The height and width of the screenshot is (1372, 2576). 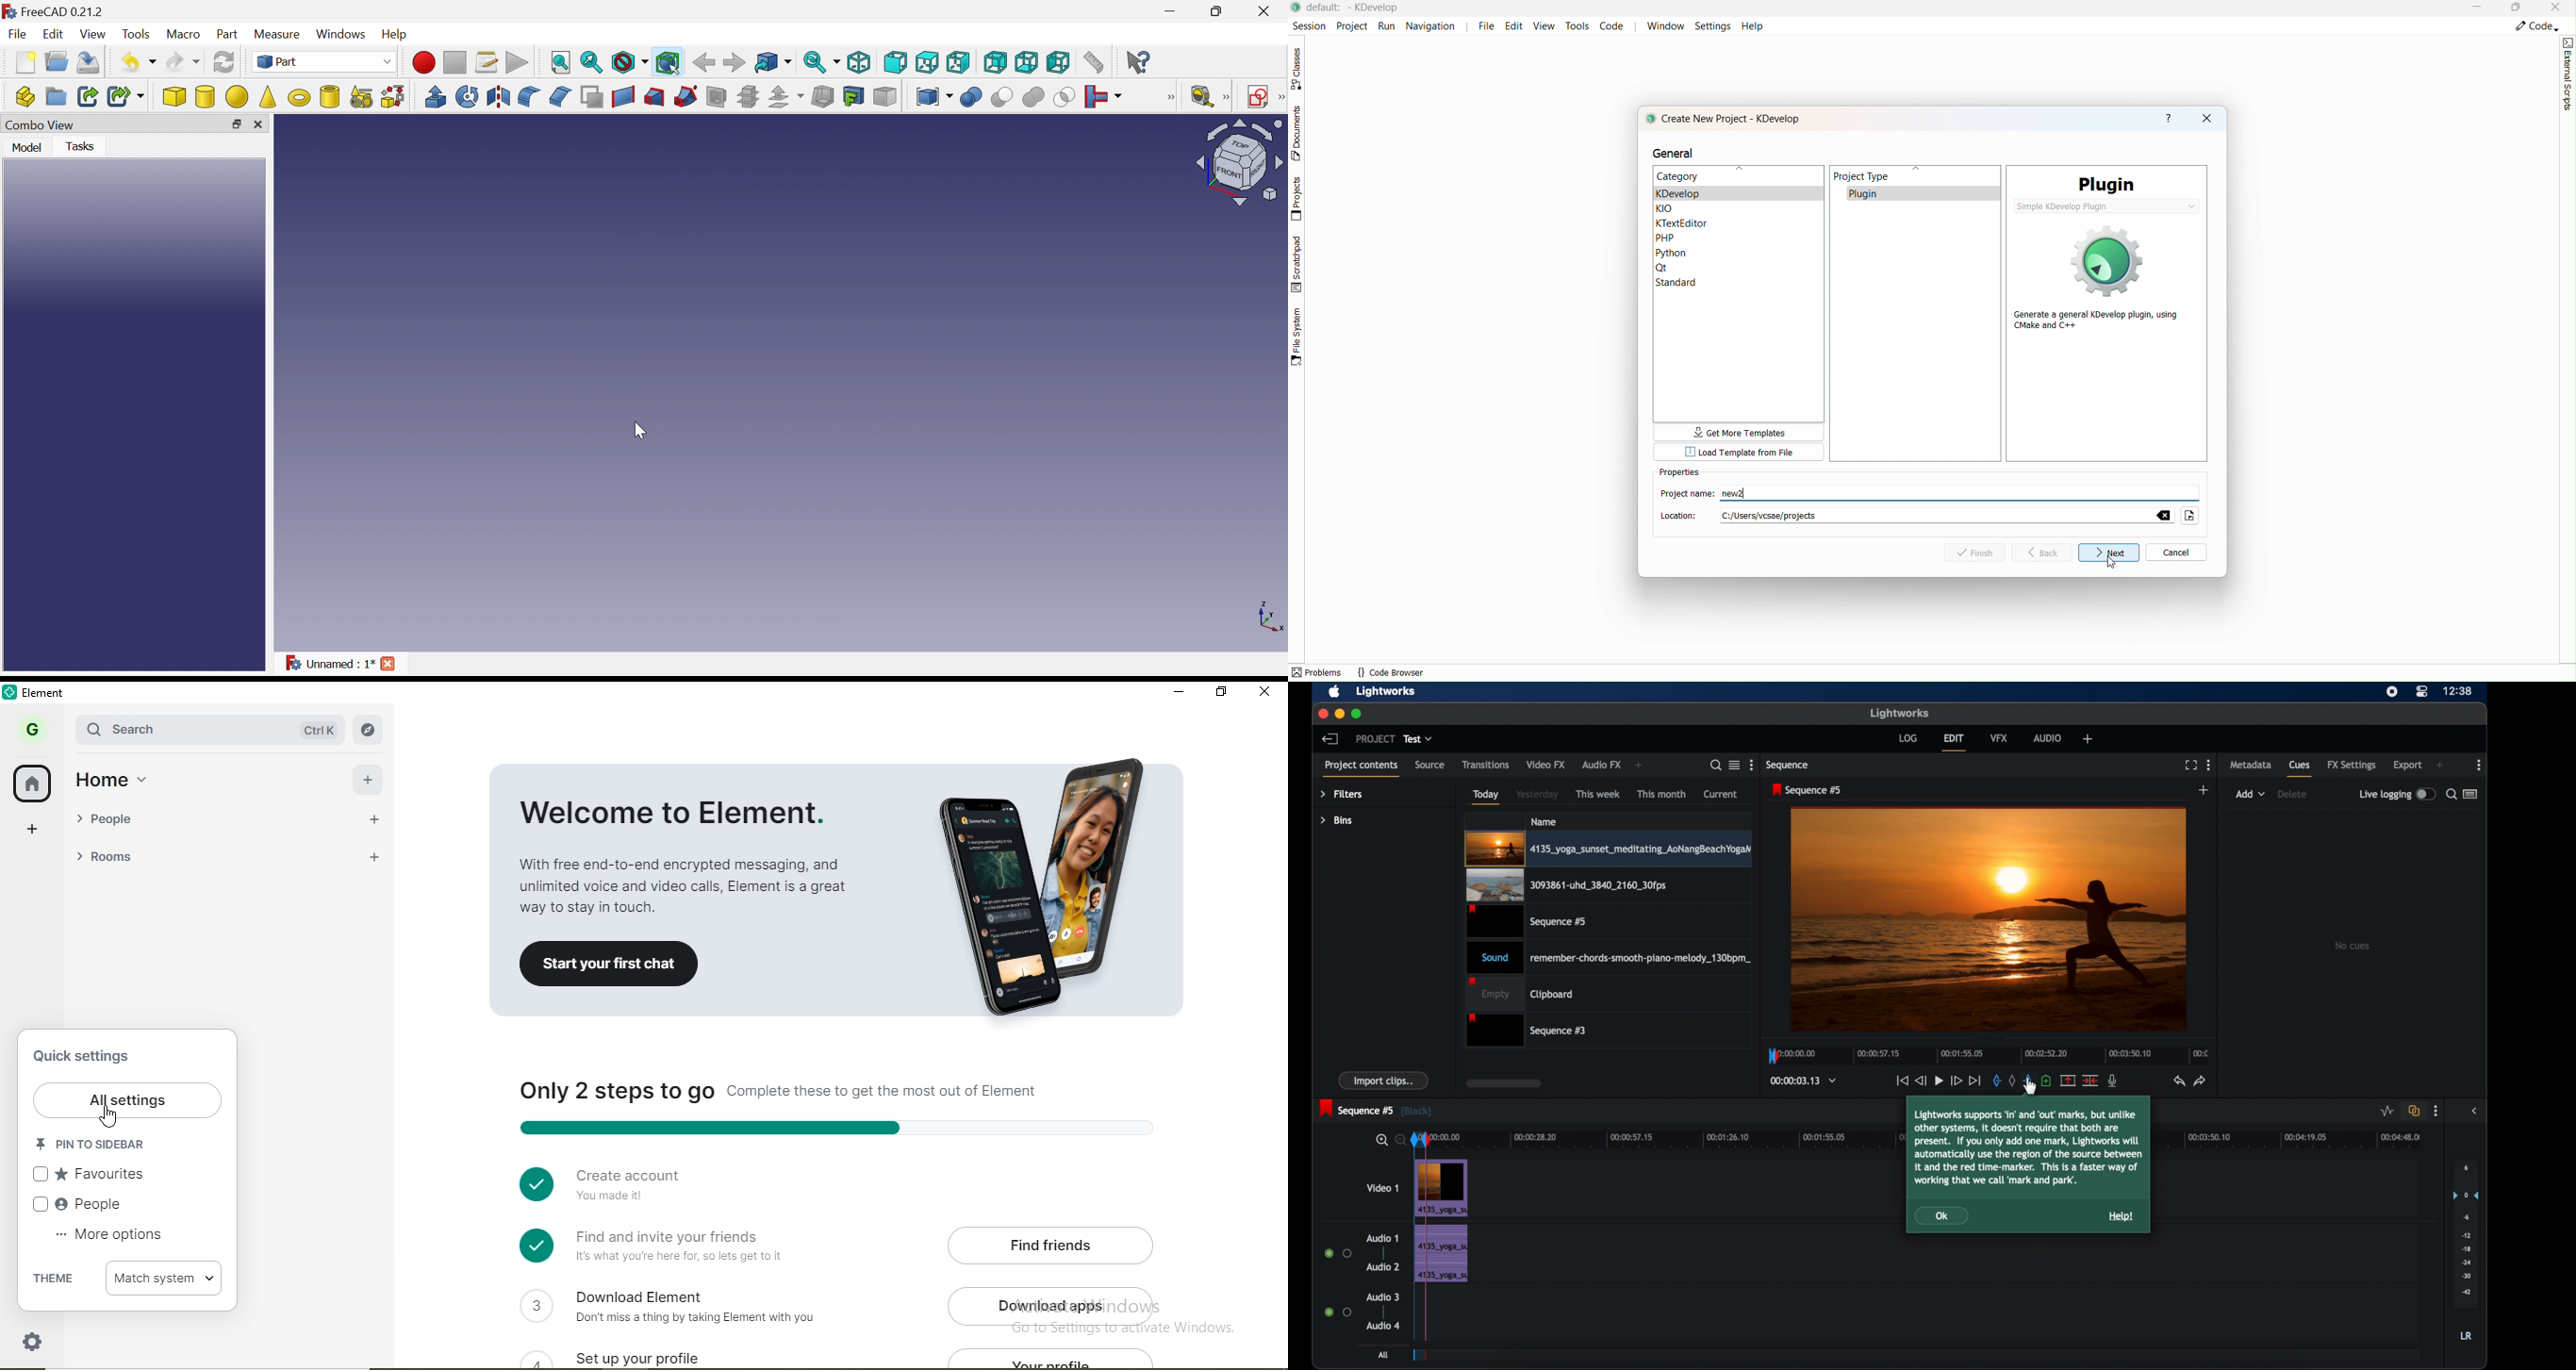 I want to click on Make link, so click(x=89, y=96).